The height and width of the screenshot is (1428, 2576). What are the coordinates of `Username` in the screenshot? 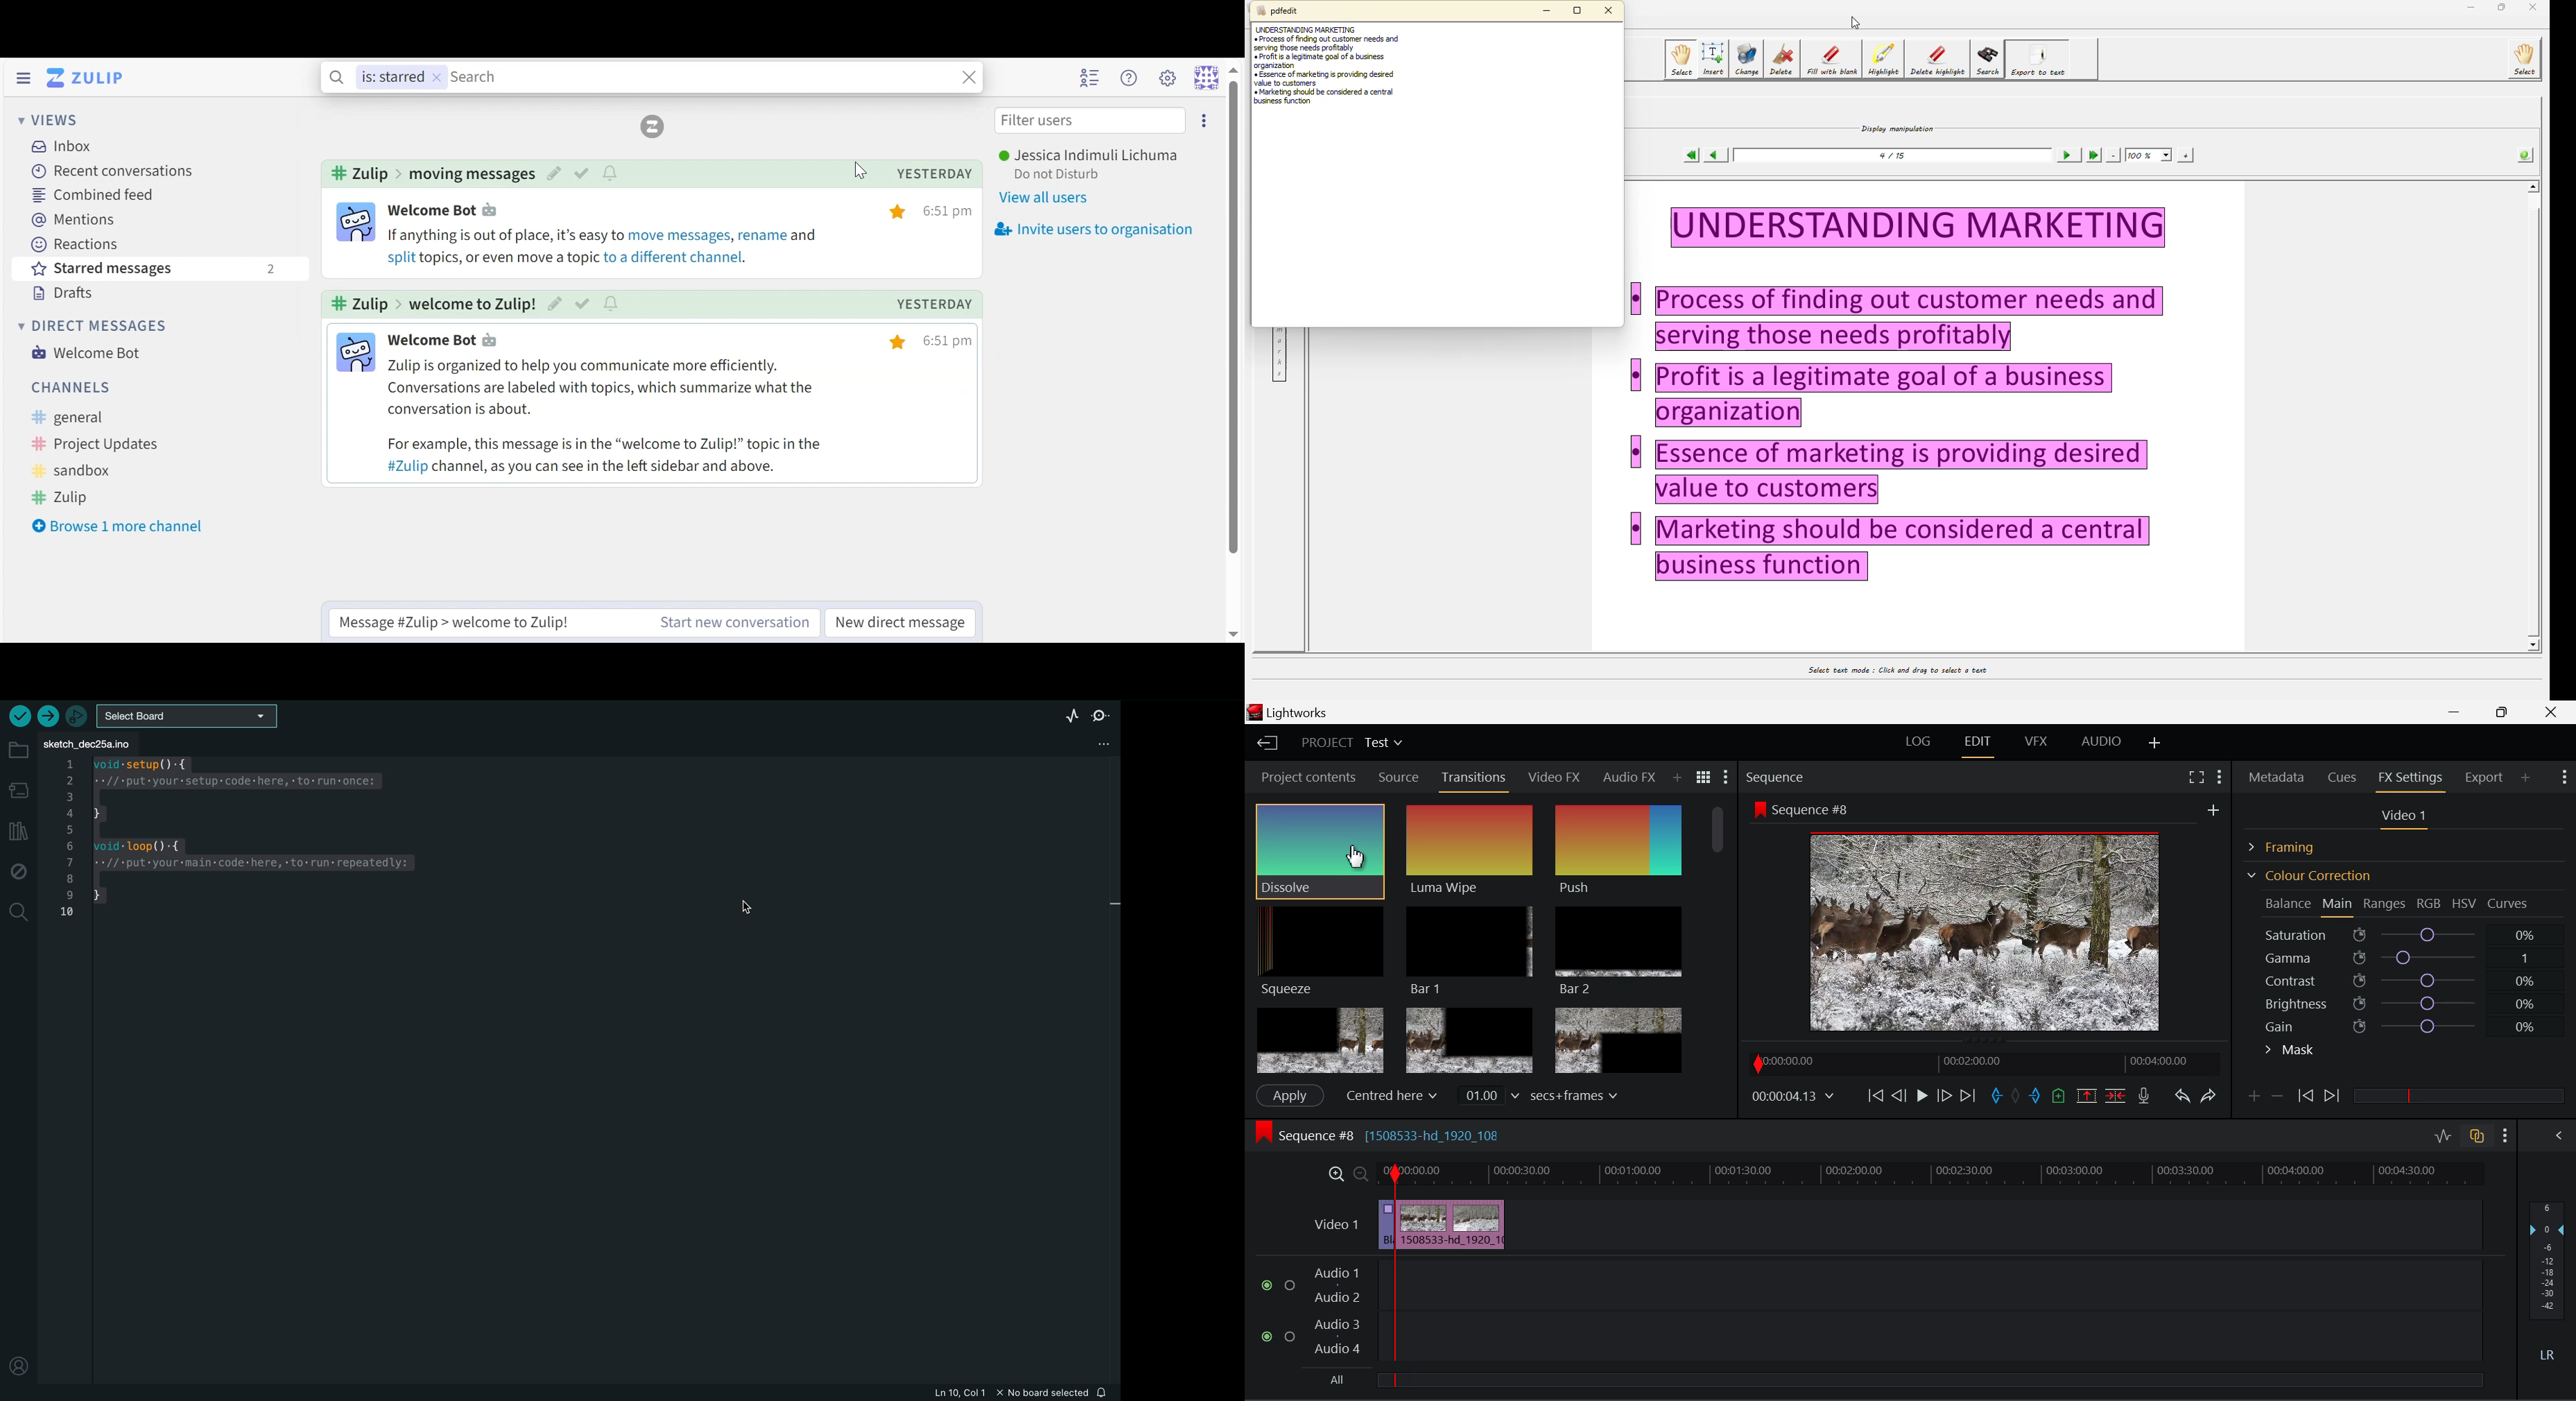 It's located at (1097, 155).